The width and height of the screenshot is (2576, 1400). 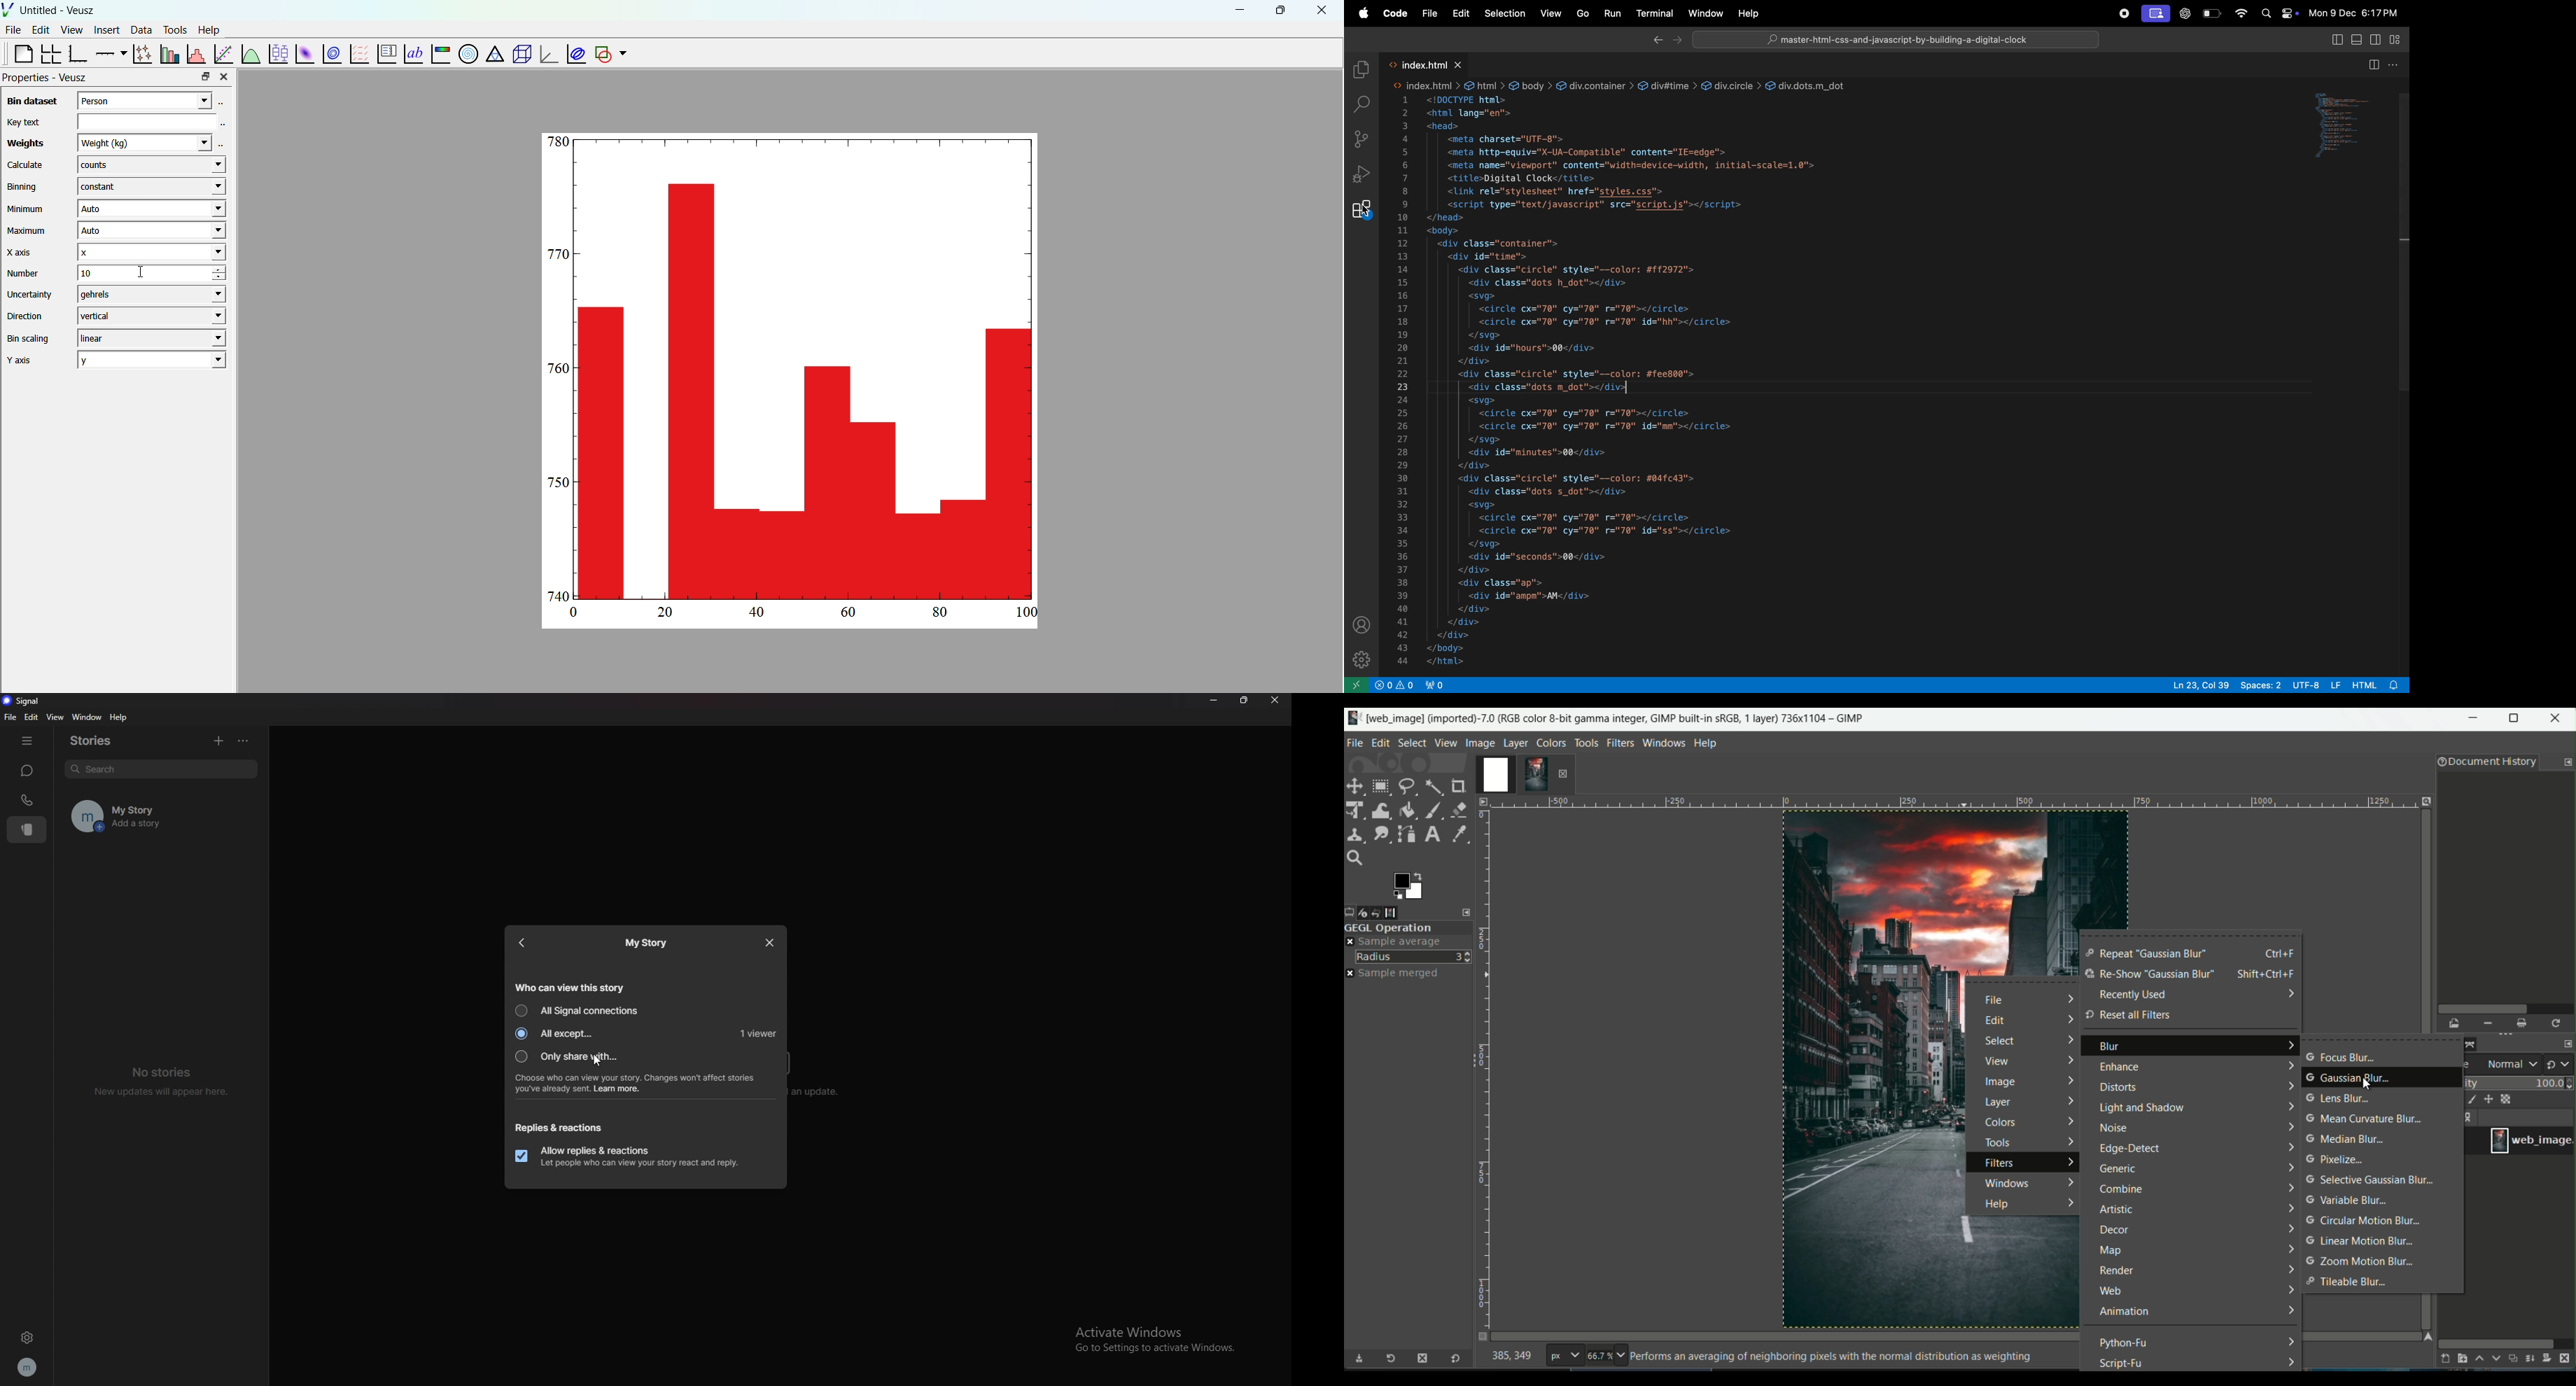 I want to click on Key Text Area, so click(x=155, y=120).